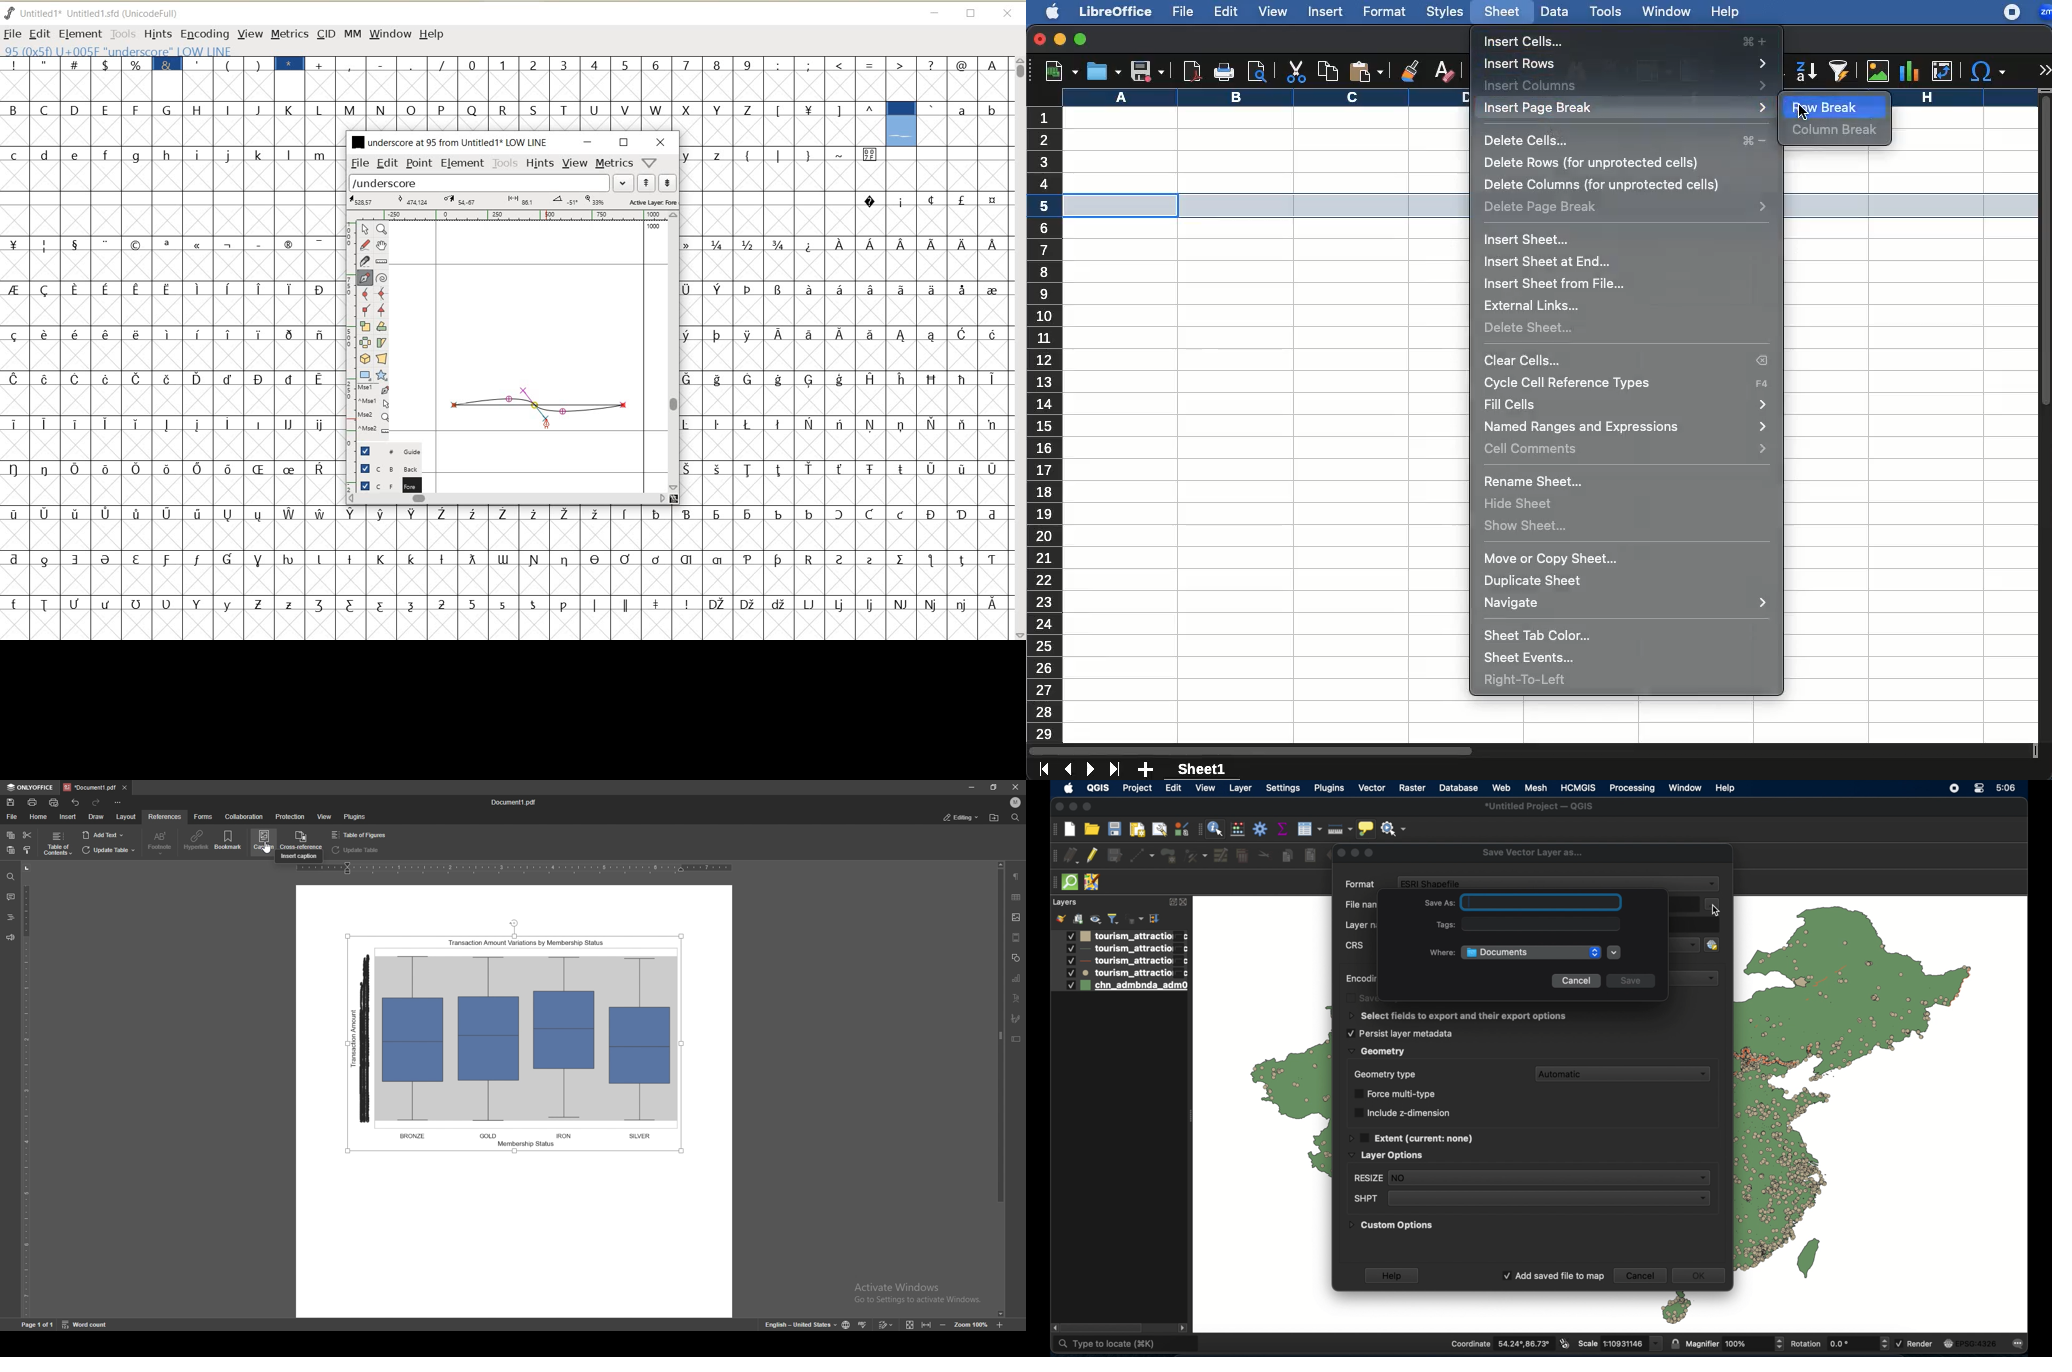 The width and height of the screenshot is (2072, 1372). I want to click on apple, so click(1050, 11).